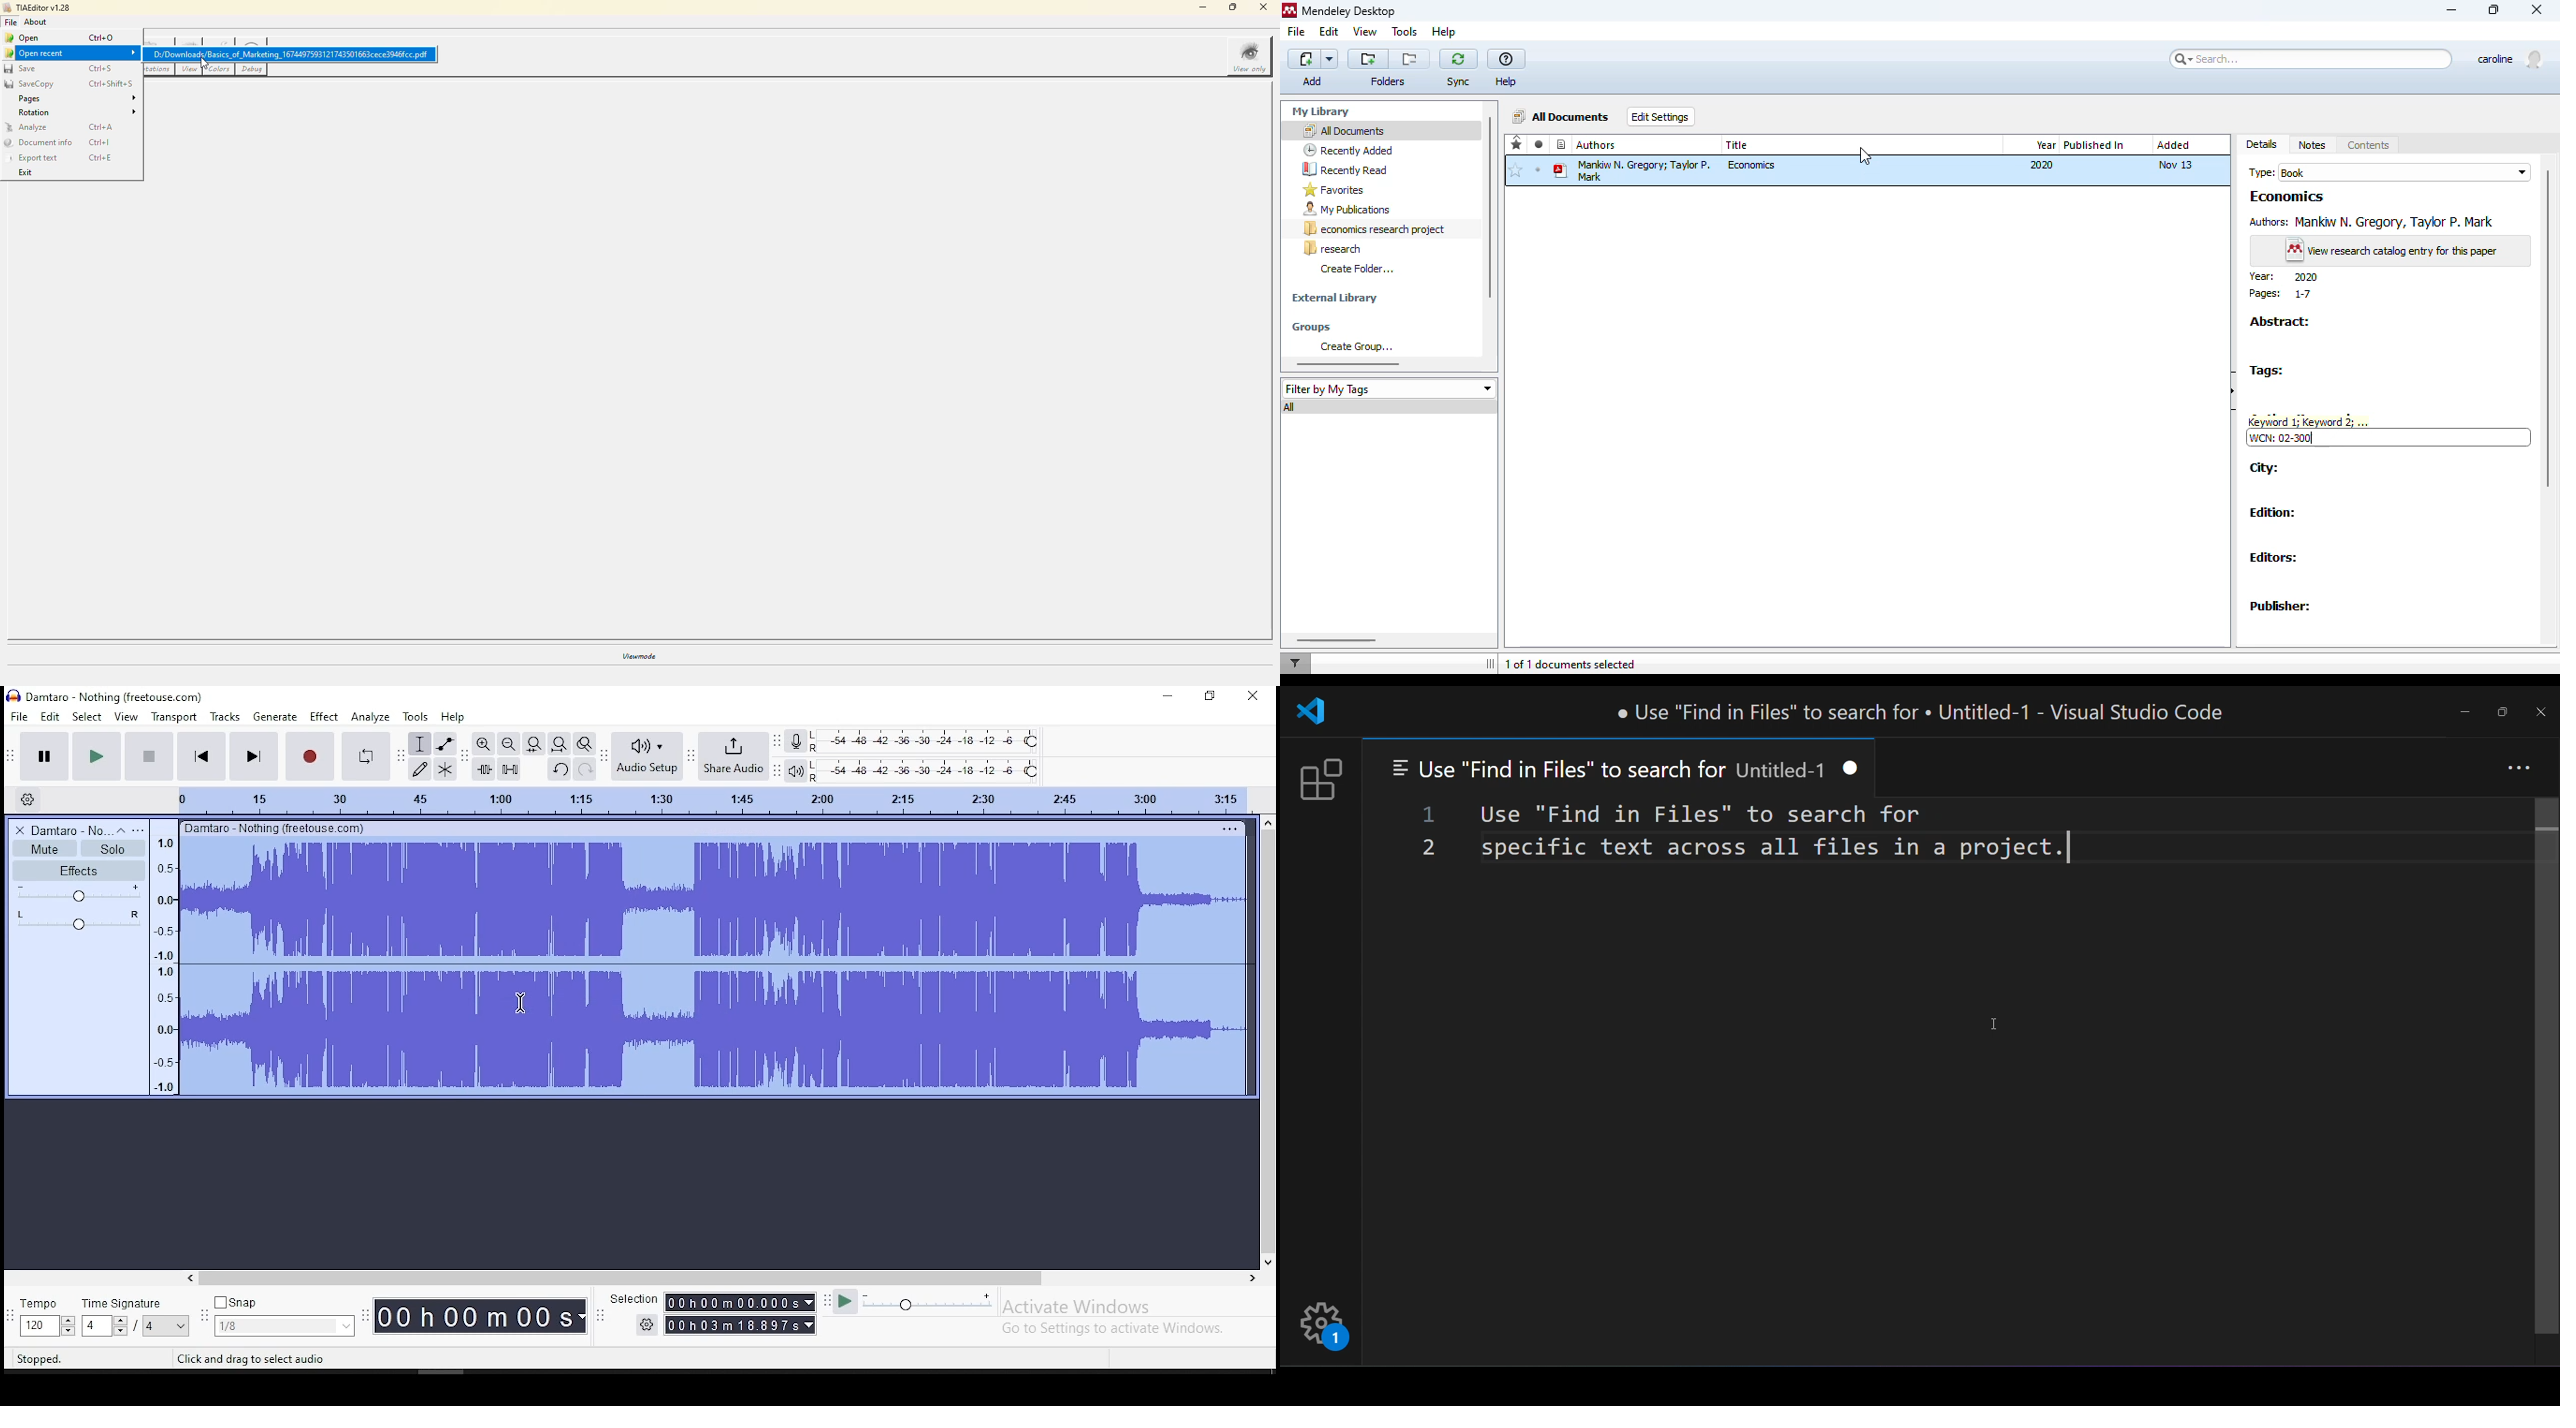  Describe the element at coordinates (325, 718) in the screenshot. I see `effect` at that location.